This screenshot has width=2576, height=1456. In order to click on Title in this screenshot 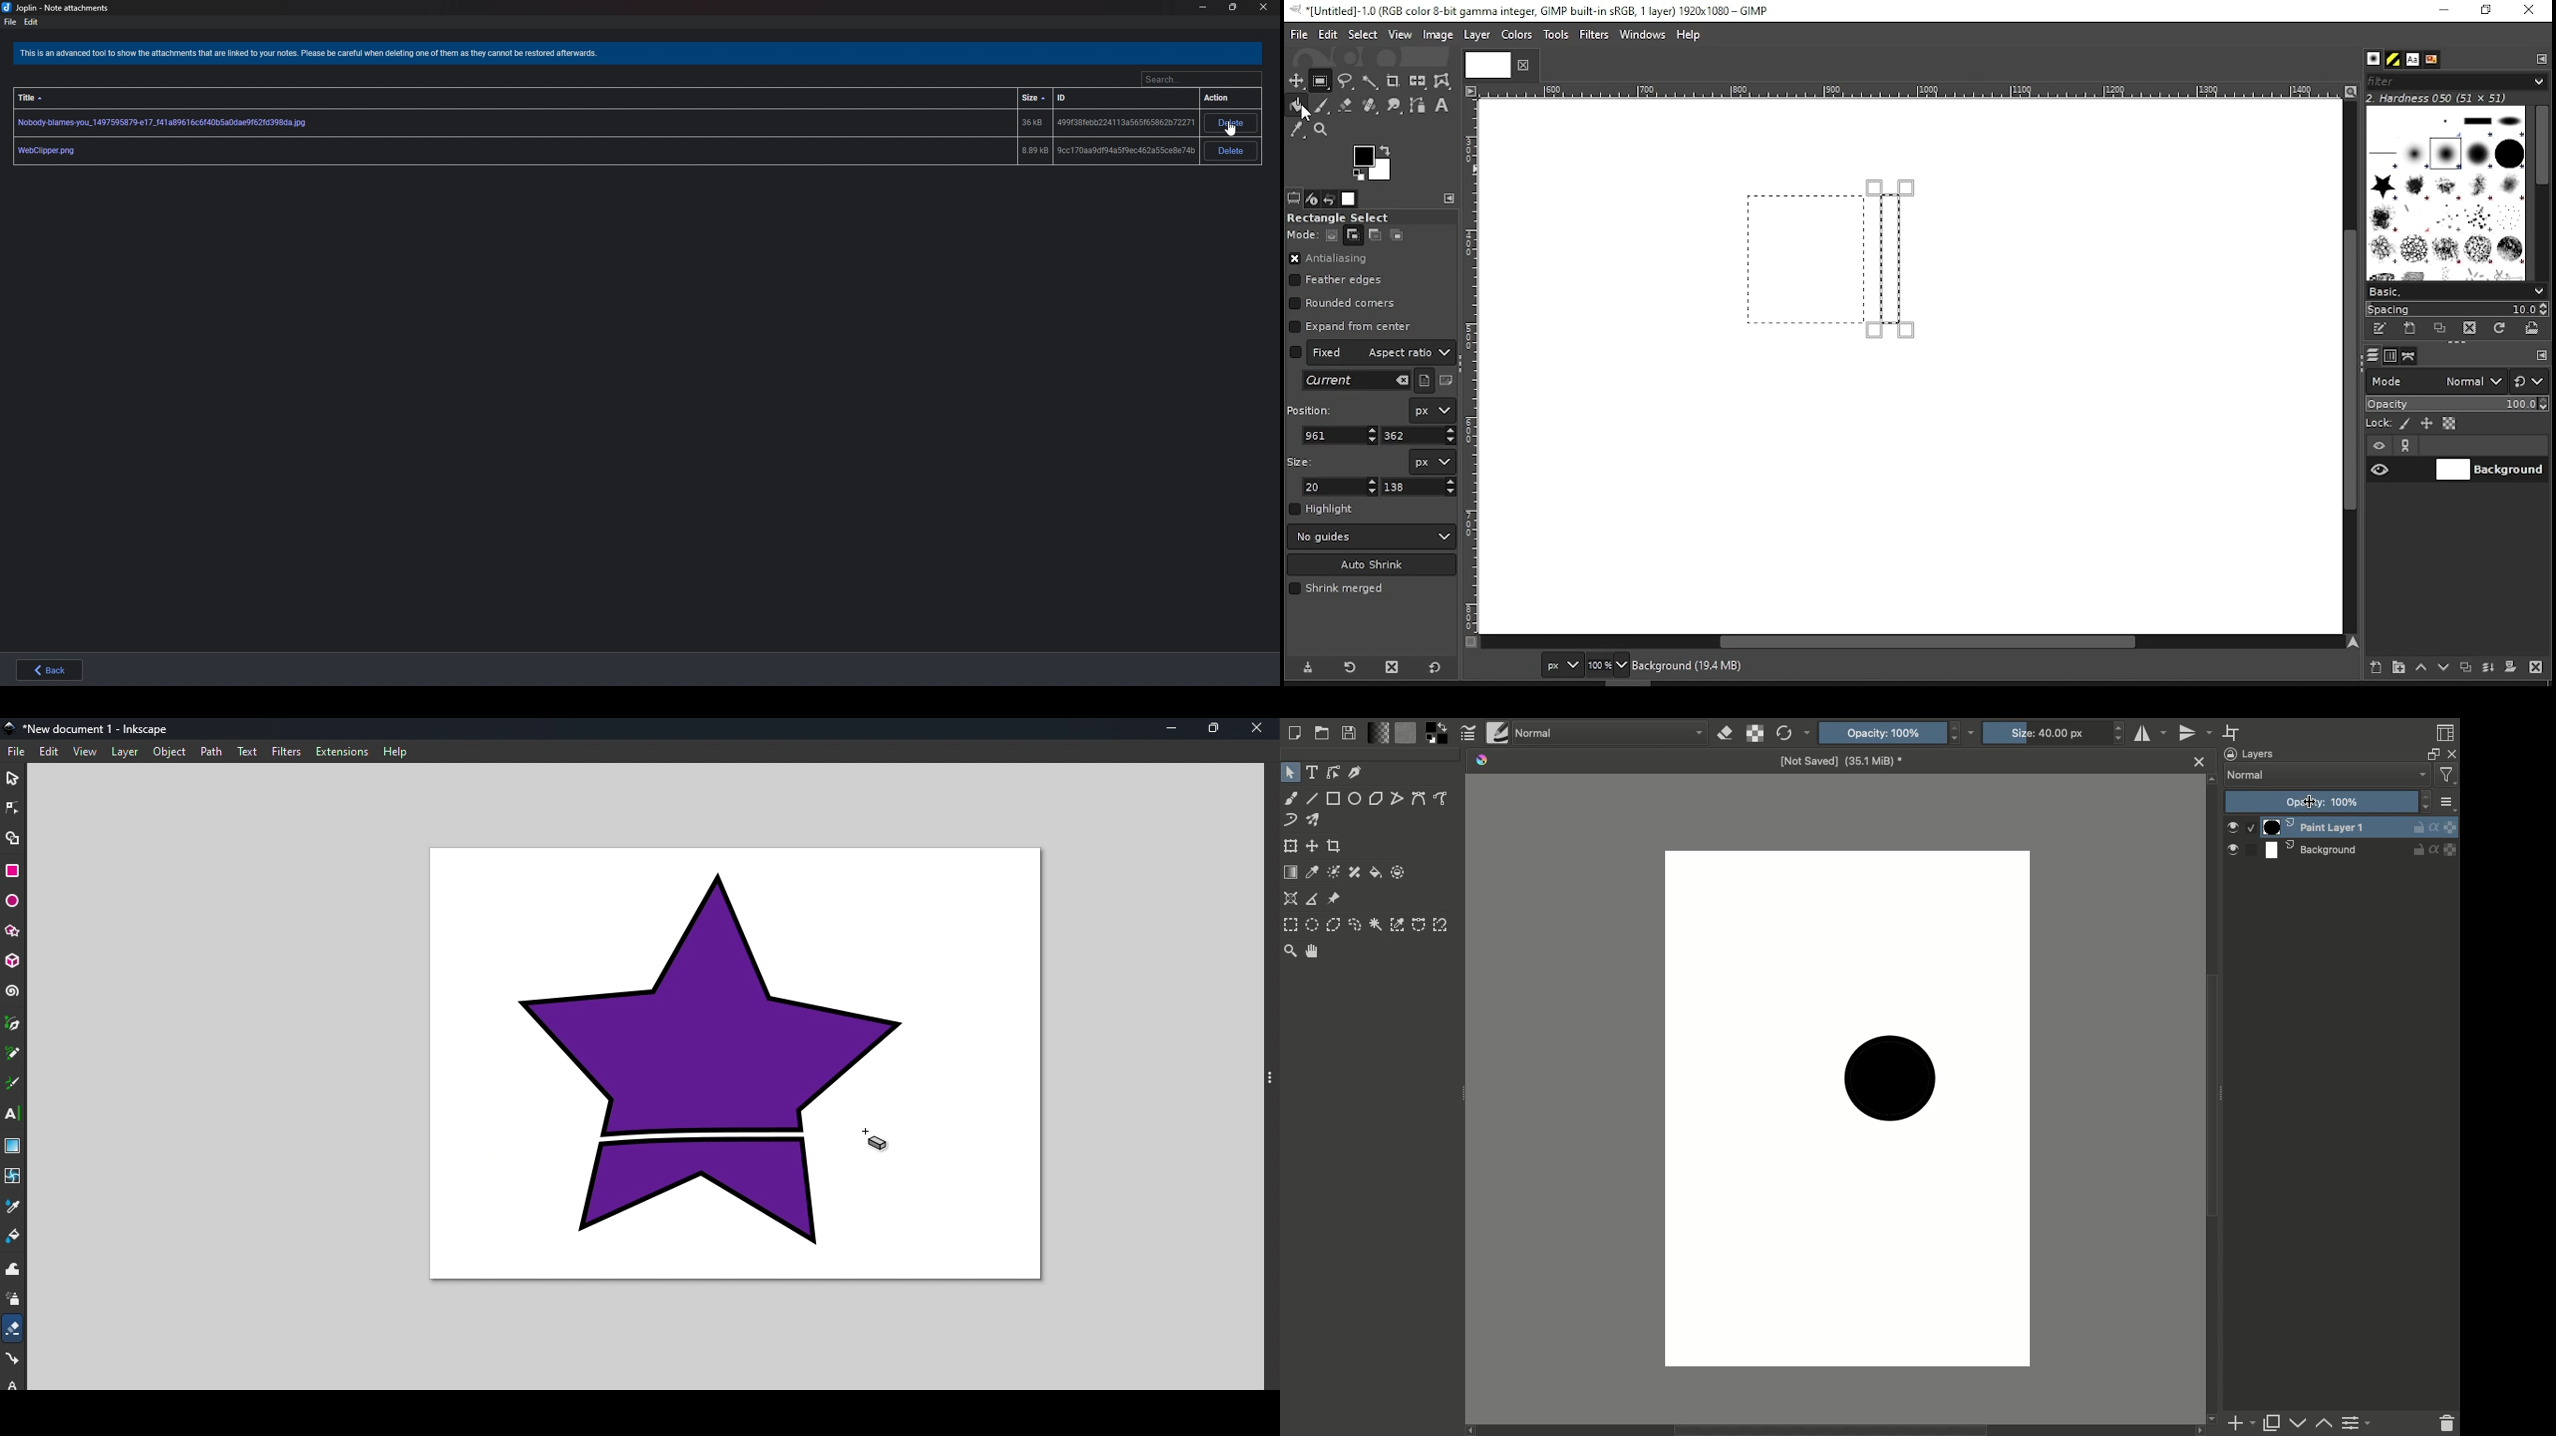, I will do `click(41, 93)`.